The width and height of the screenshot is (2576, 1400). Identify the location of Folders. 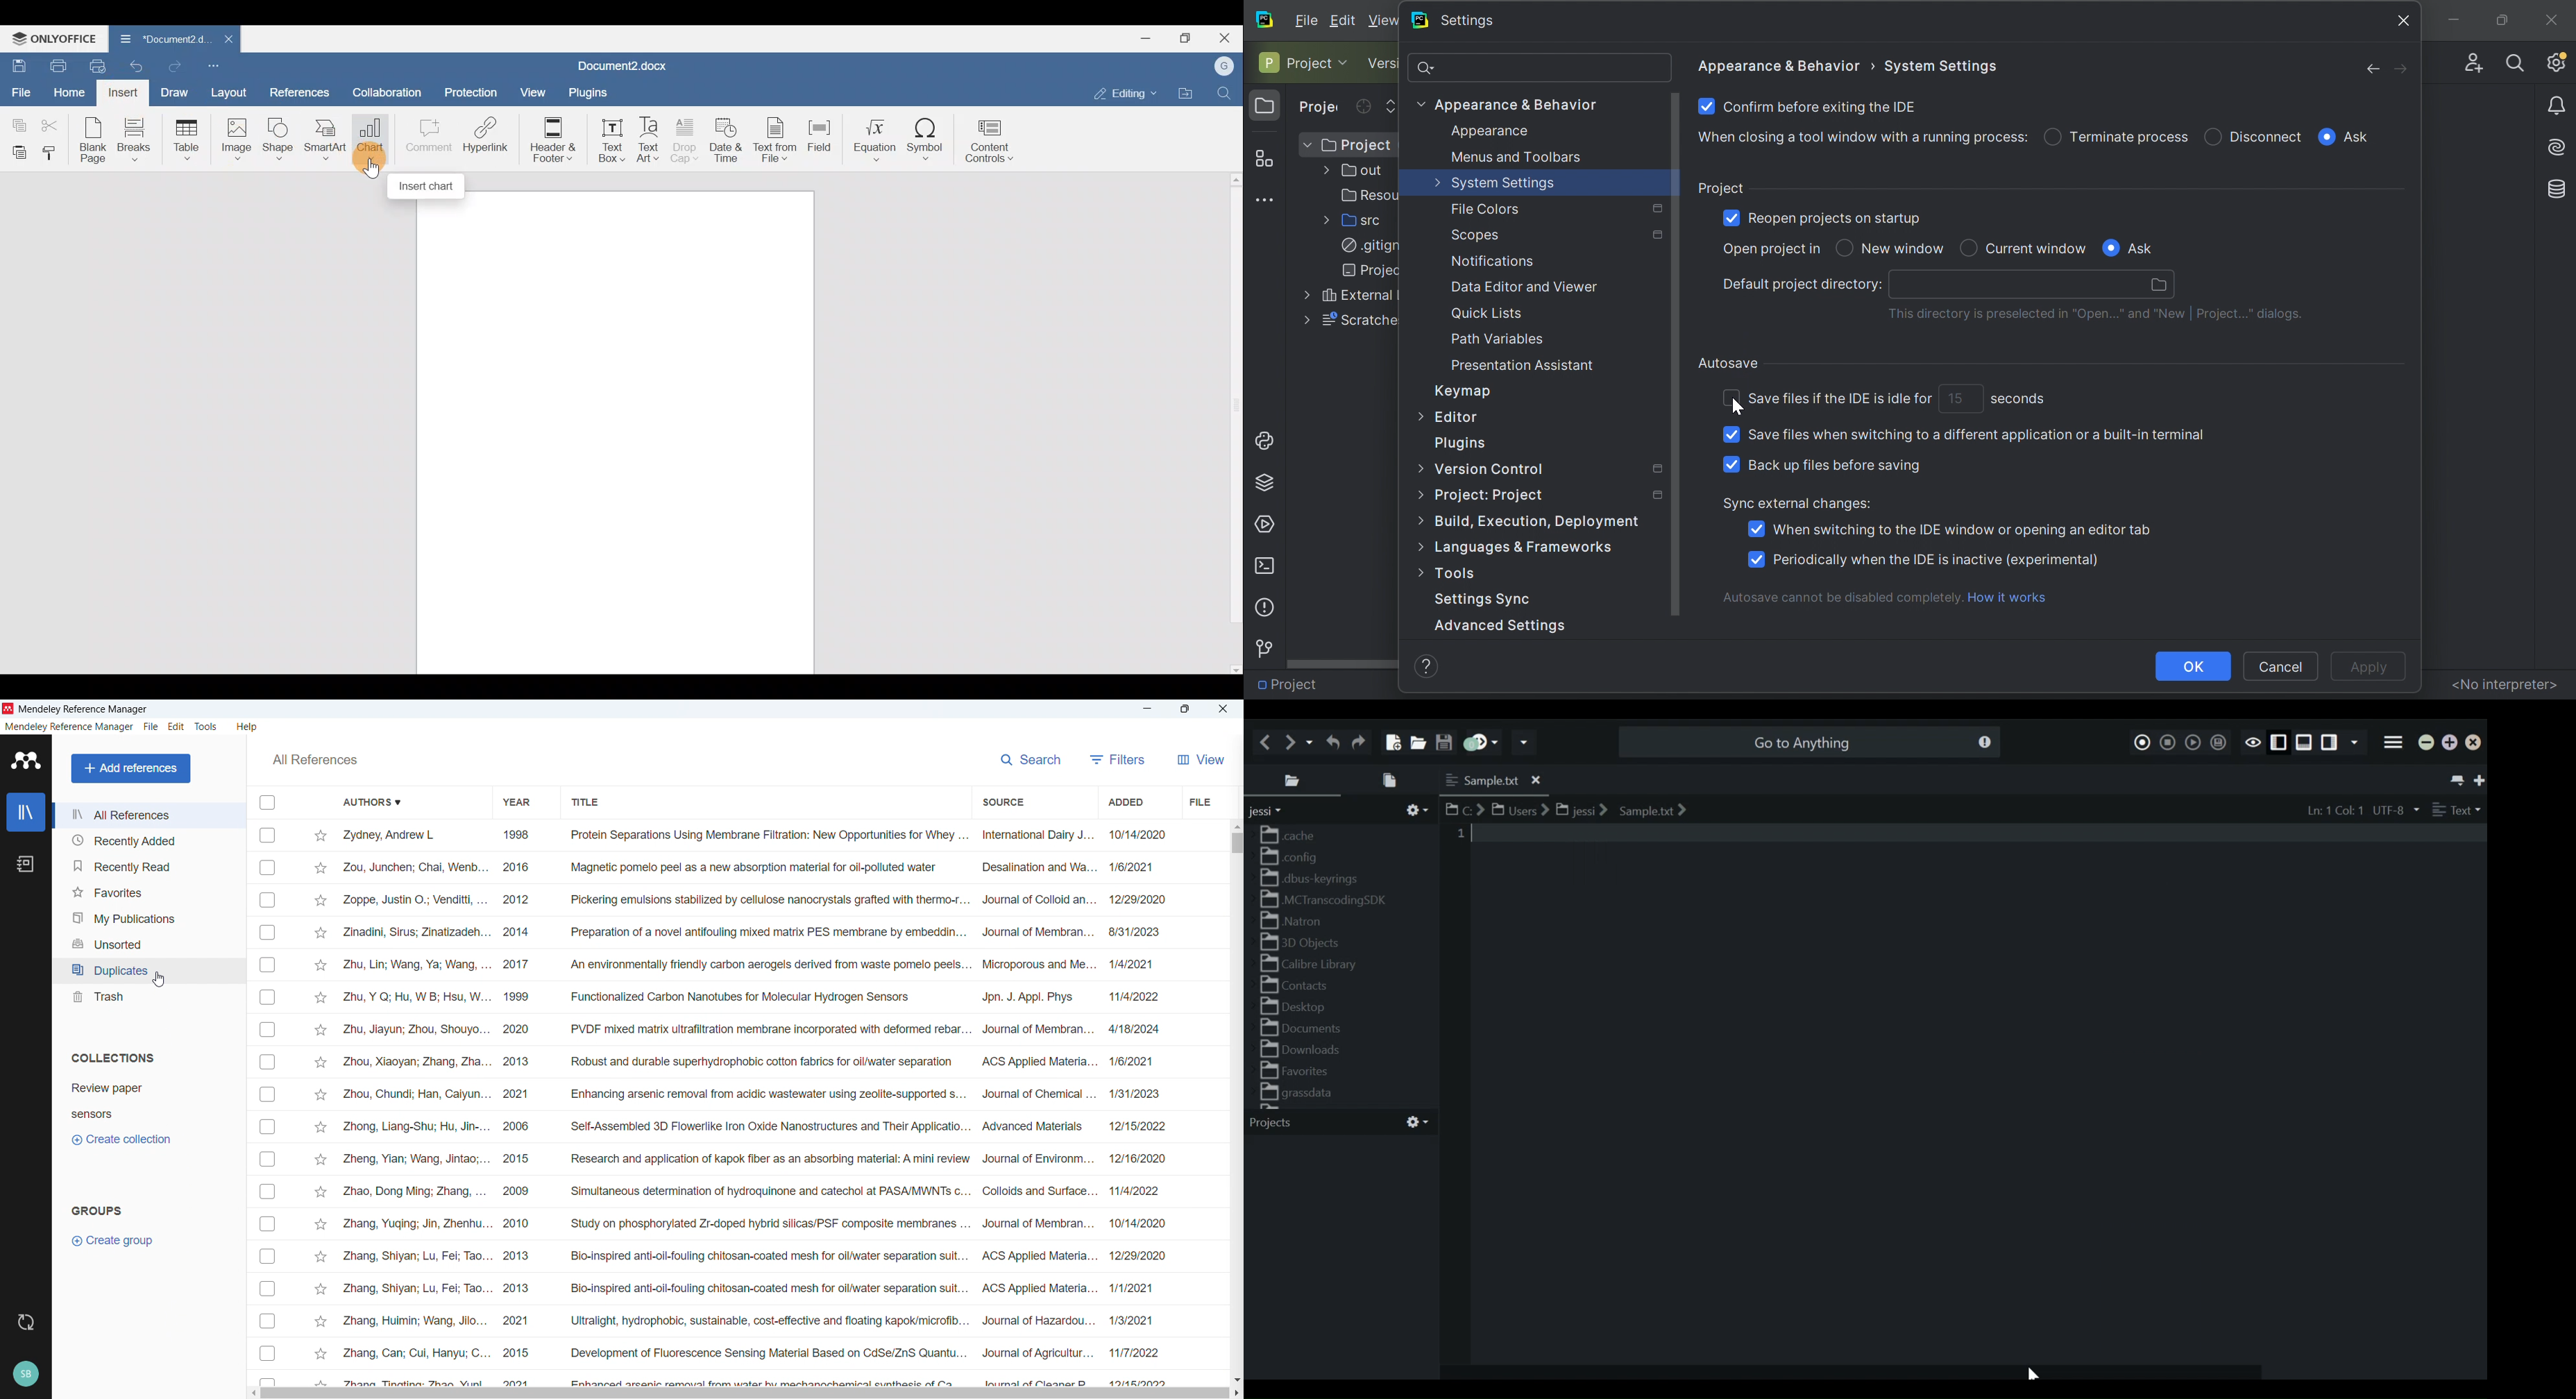
(1331, 967).